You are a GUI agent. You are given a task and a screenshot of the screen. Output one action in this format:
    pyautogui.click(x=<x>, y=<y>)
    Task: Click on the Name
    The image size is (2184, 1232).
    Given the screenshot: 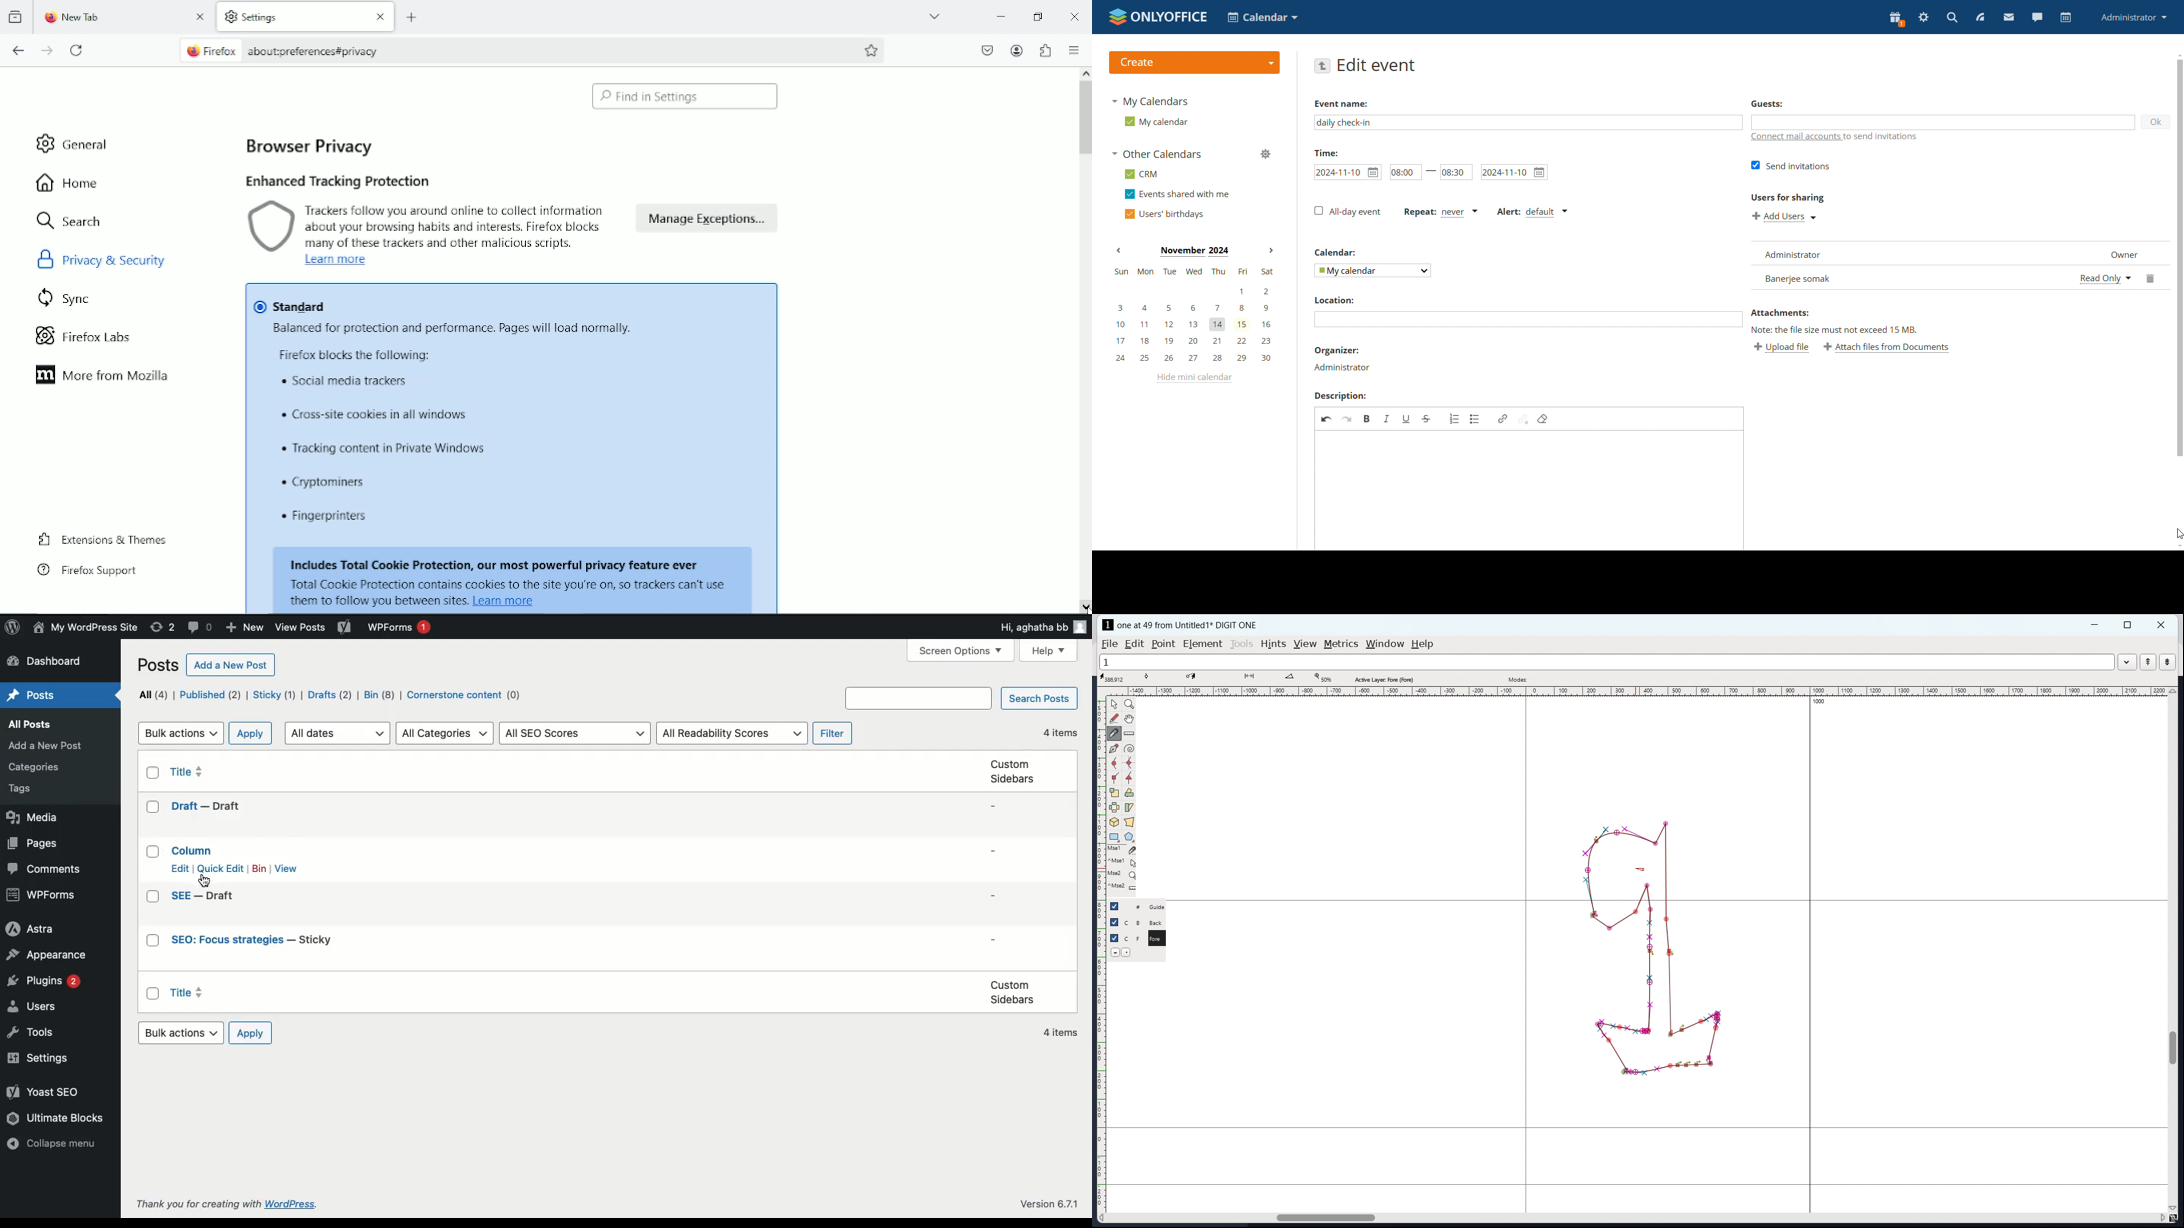 What is the action you would take?
    pyautogui.click(x=84, y=628)
    